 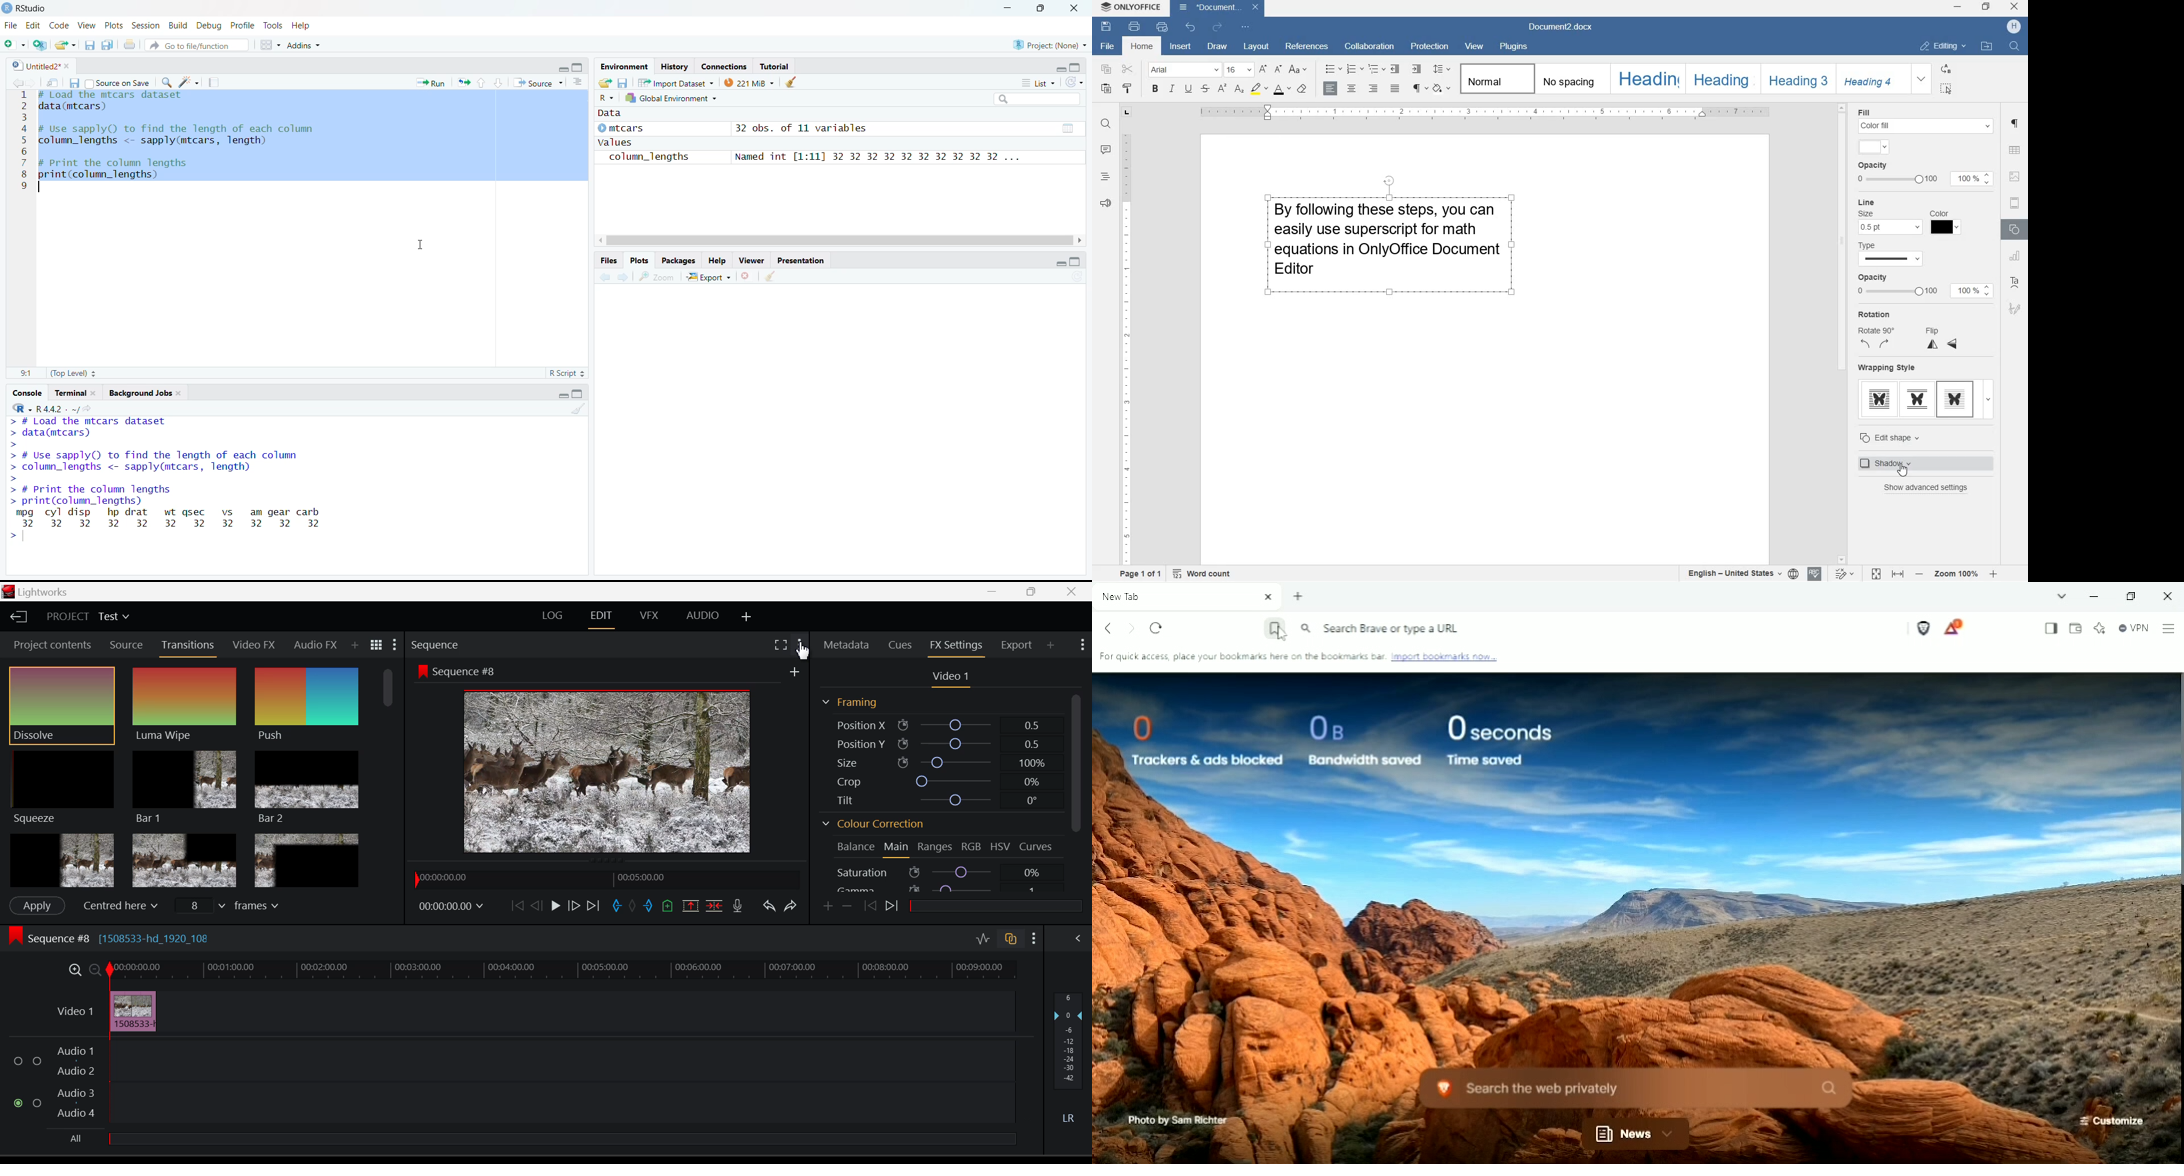 I want to click on Viewer, so click(x=751, y=260).